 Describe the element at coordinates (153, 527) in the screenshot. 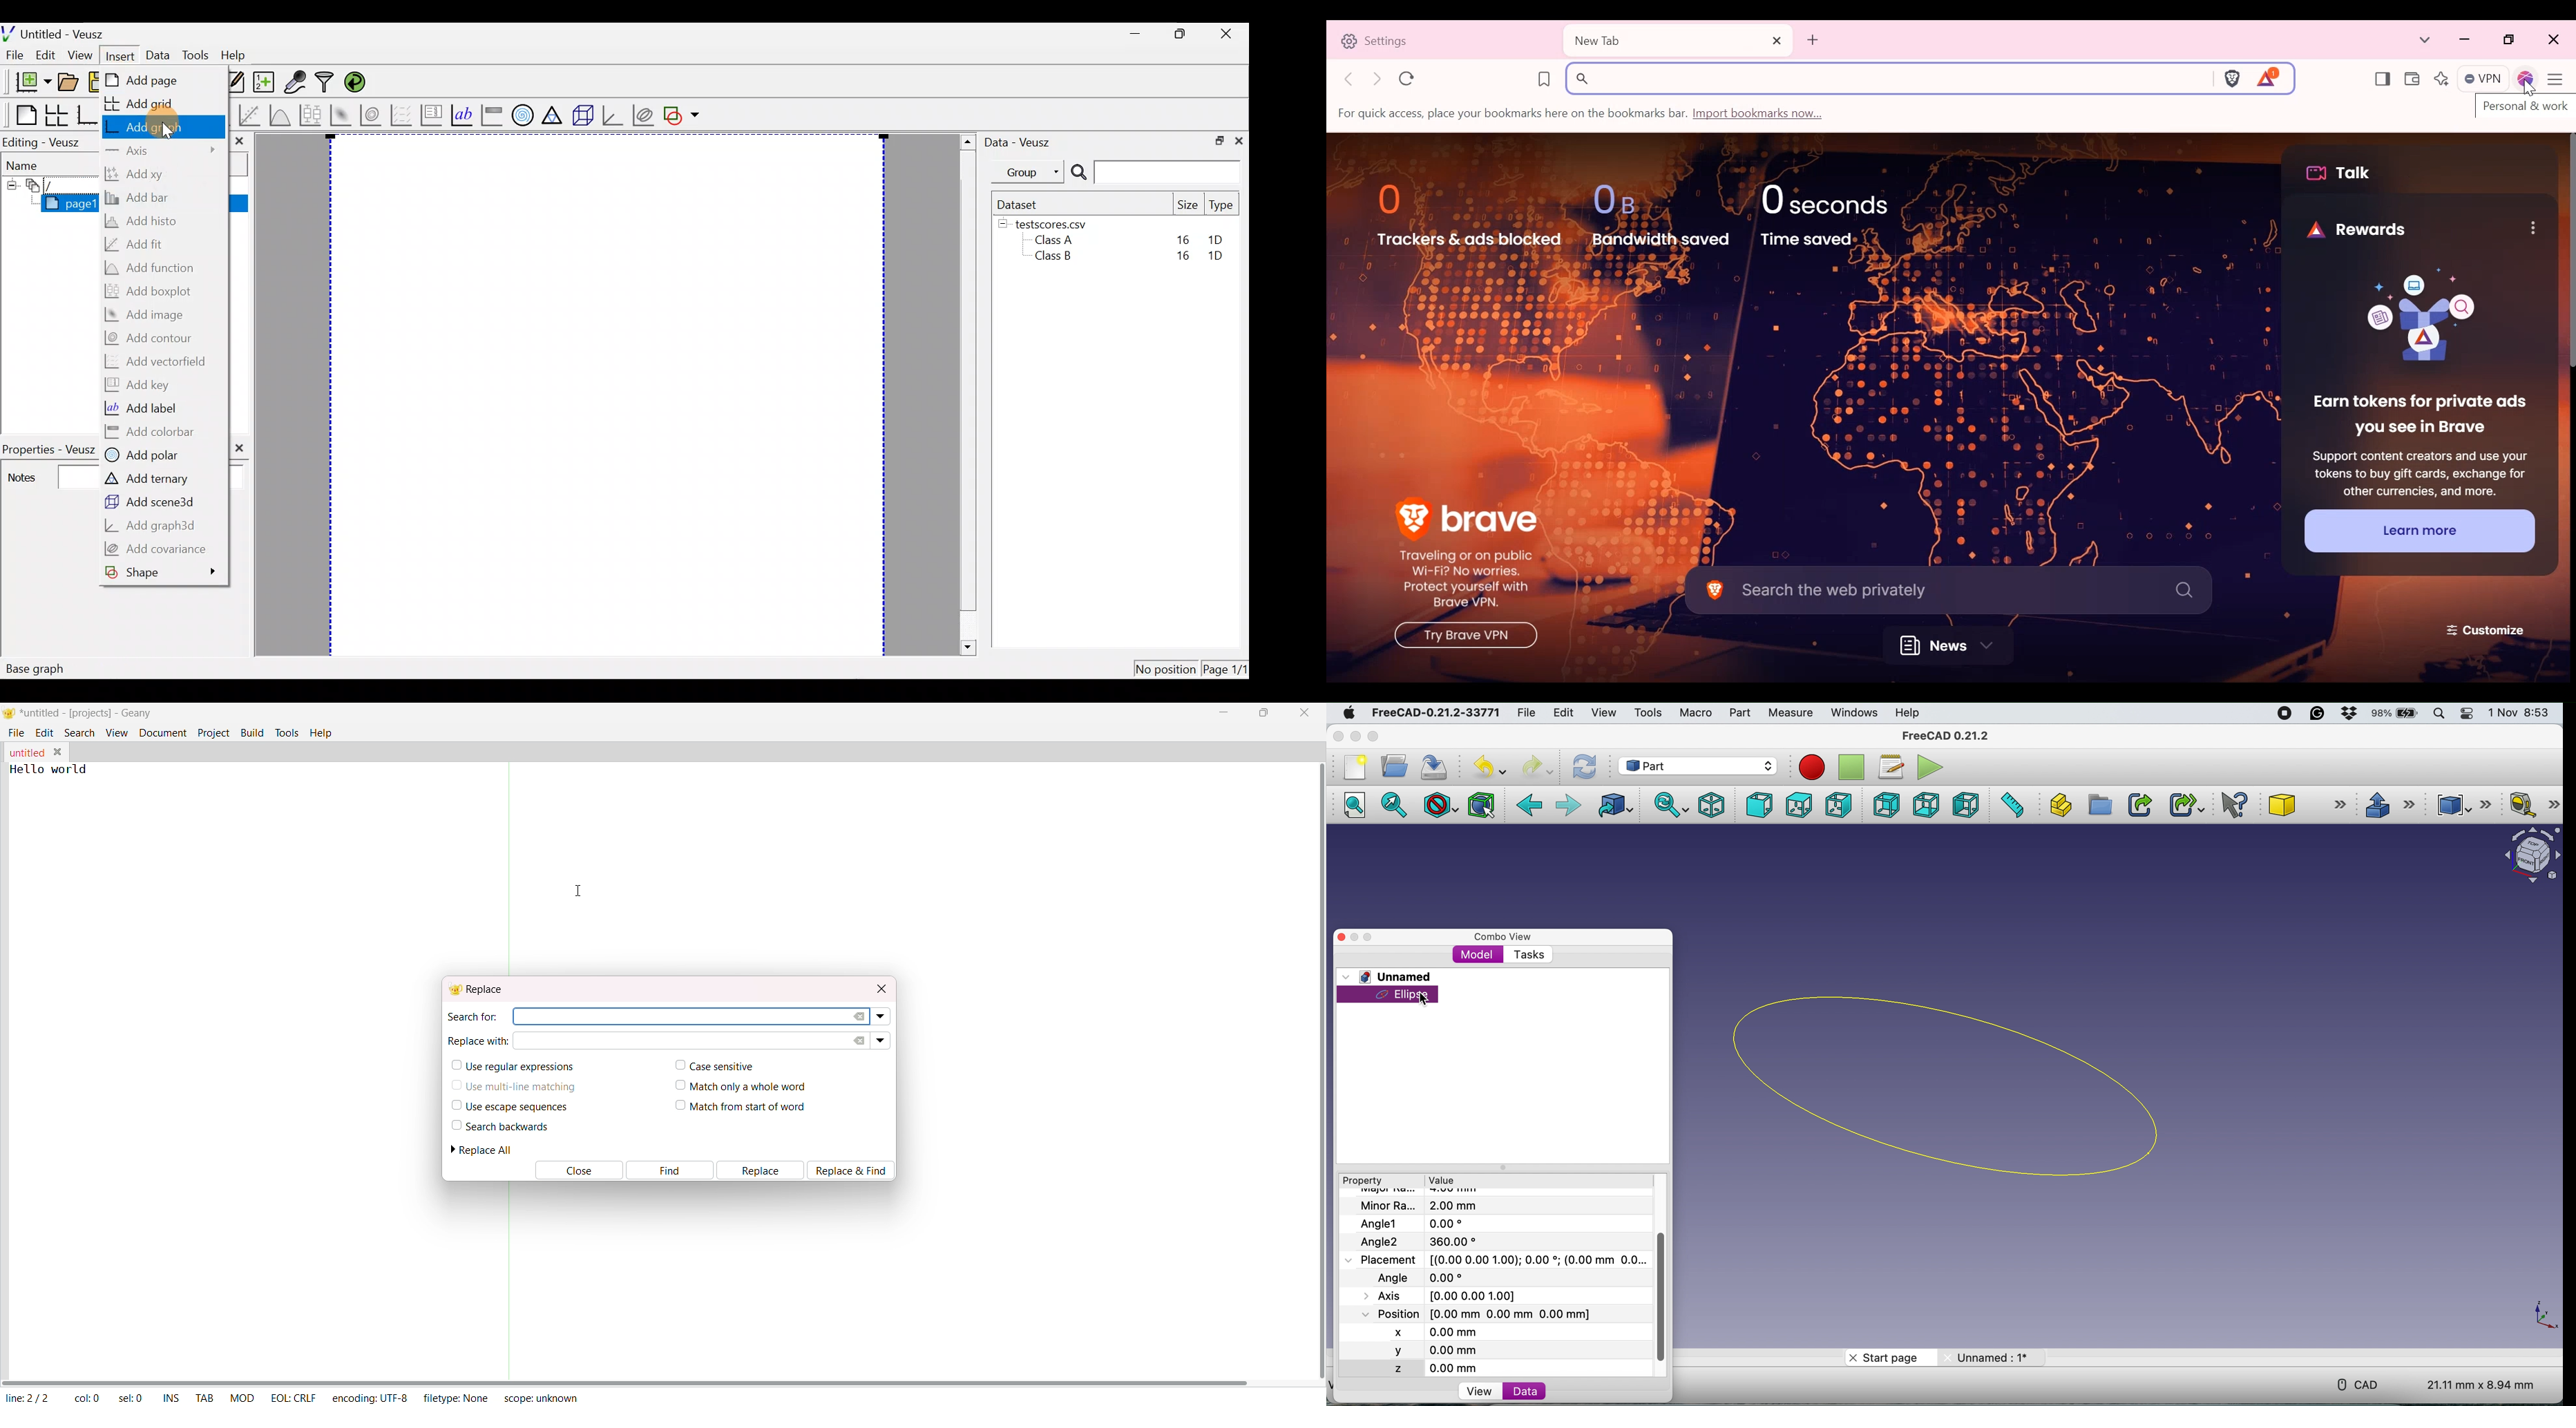

I see `Add graph3d` at that location.